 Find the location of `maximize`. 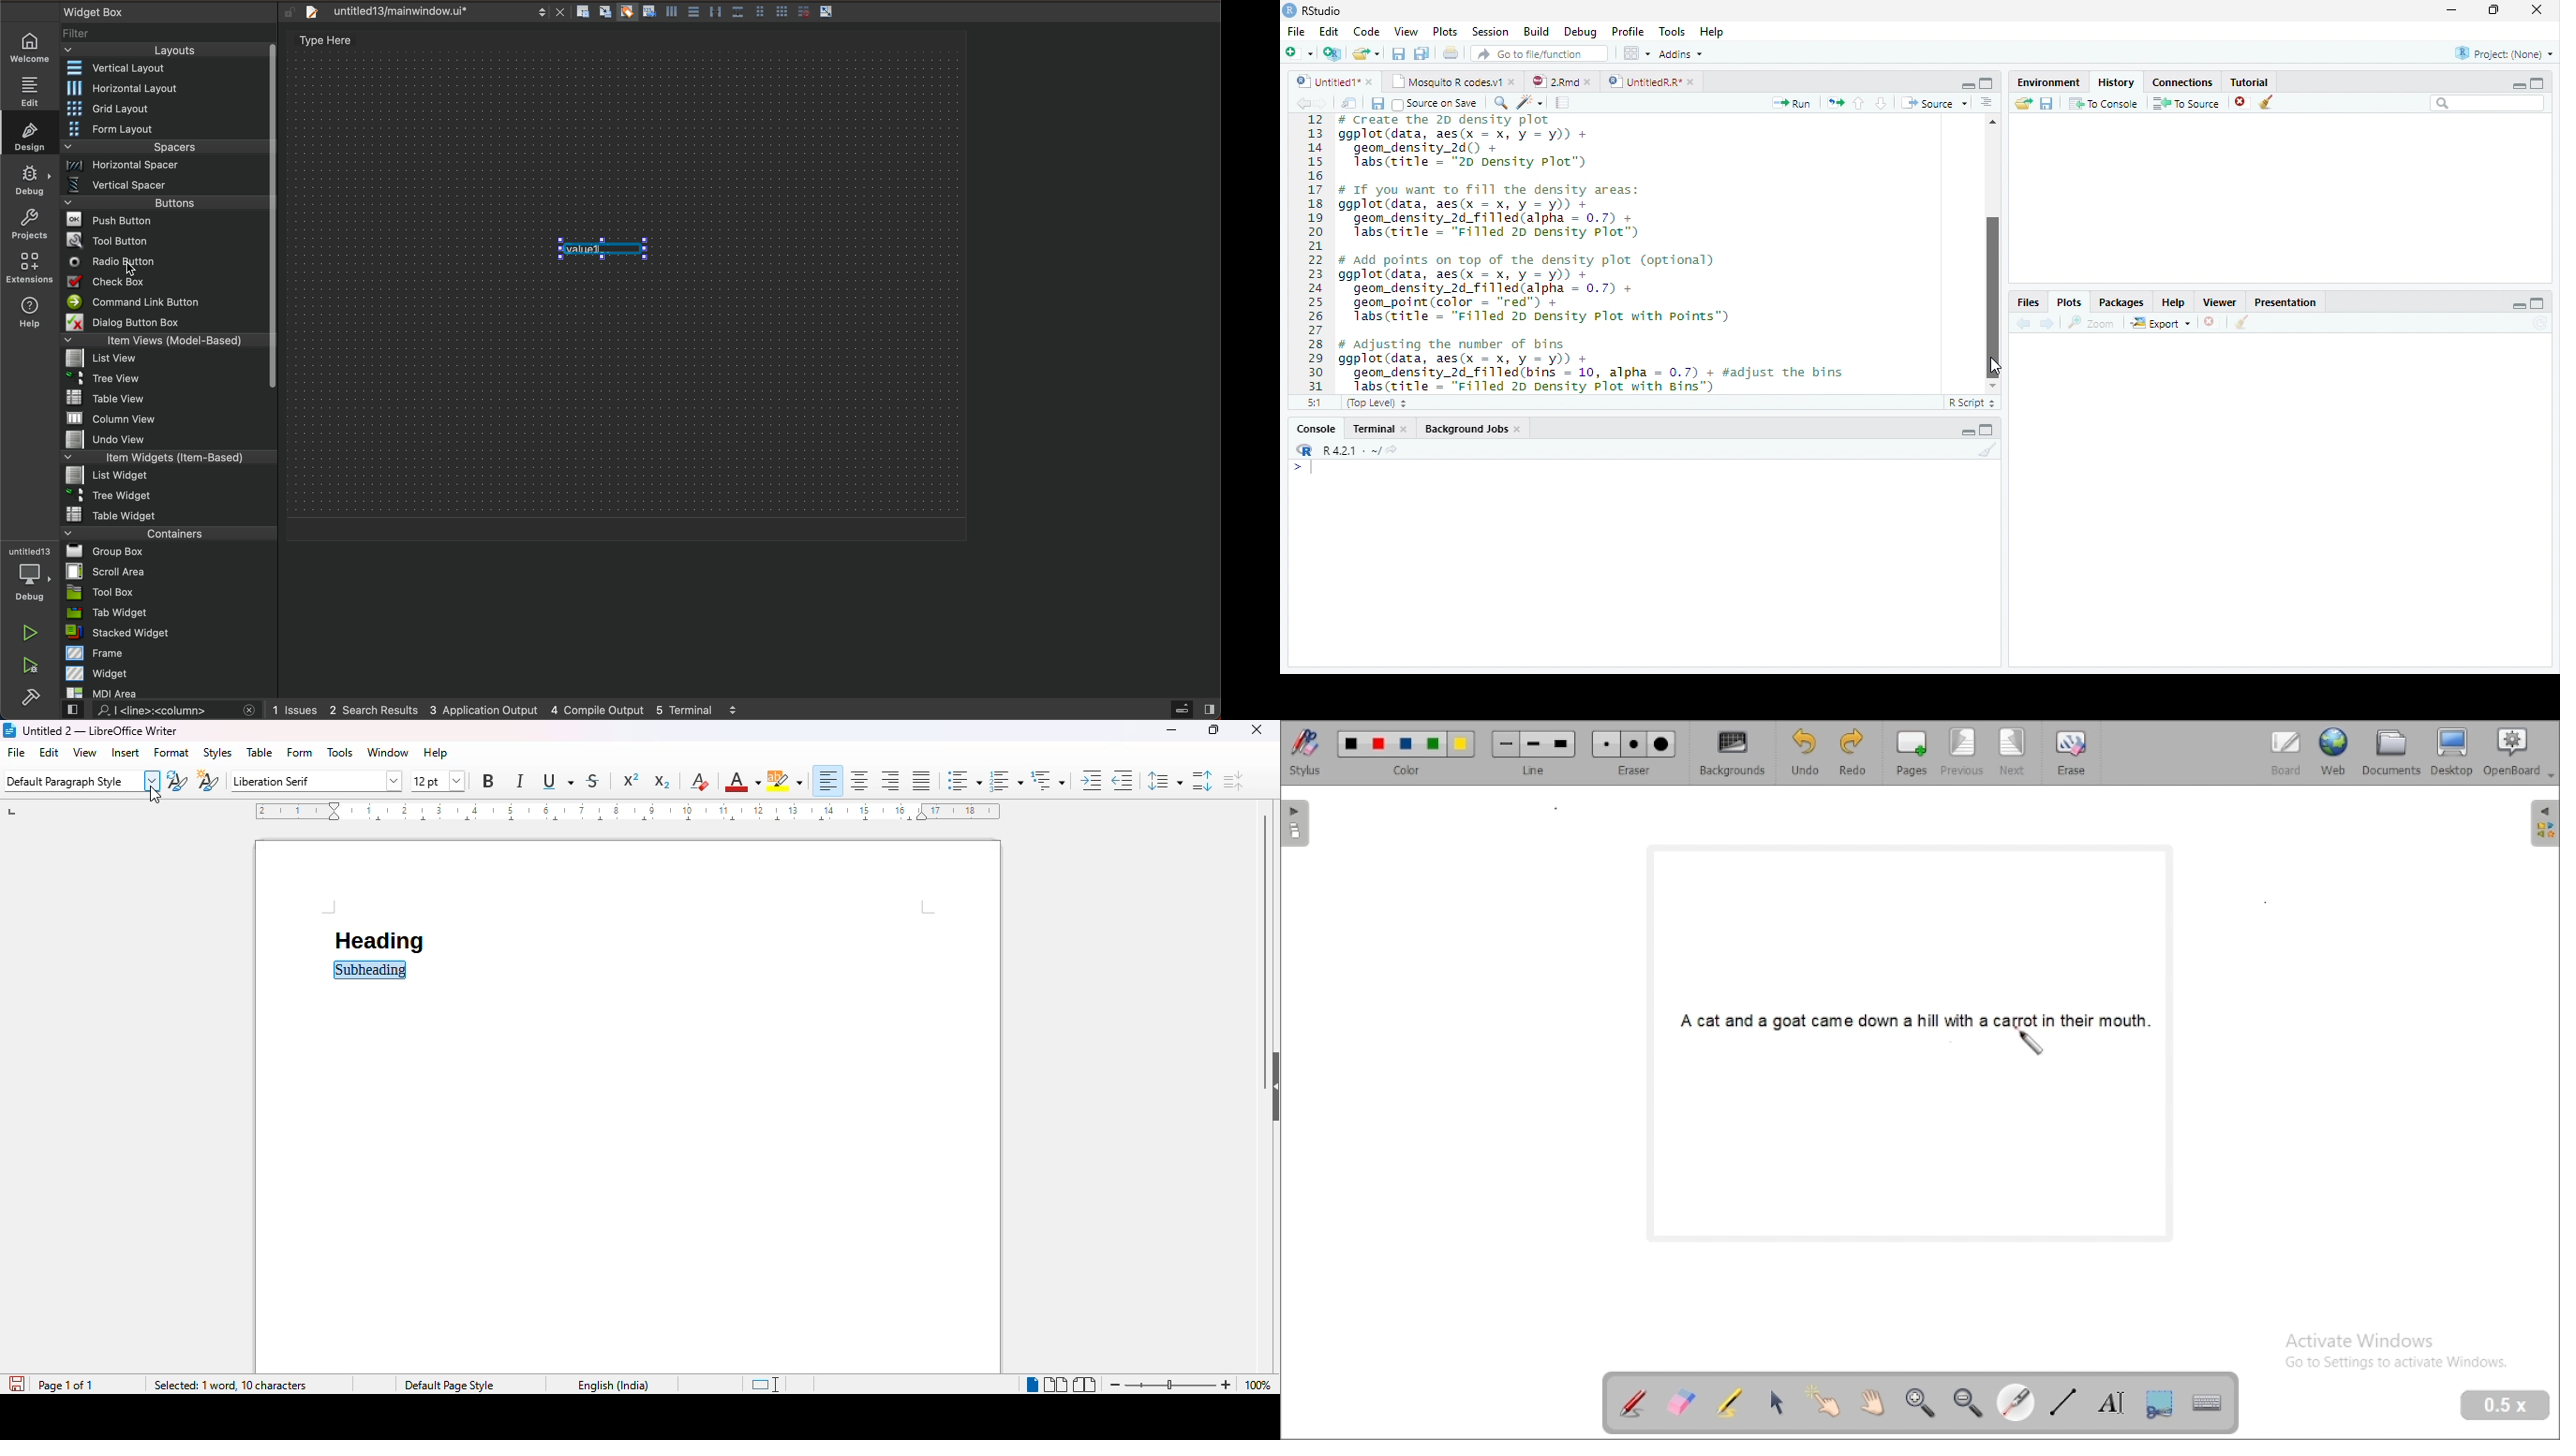

maximize is located at coordinates (1987, 82).